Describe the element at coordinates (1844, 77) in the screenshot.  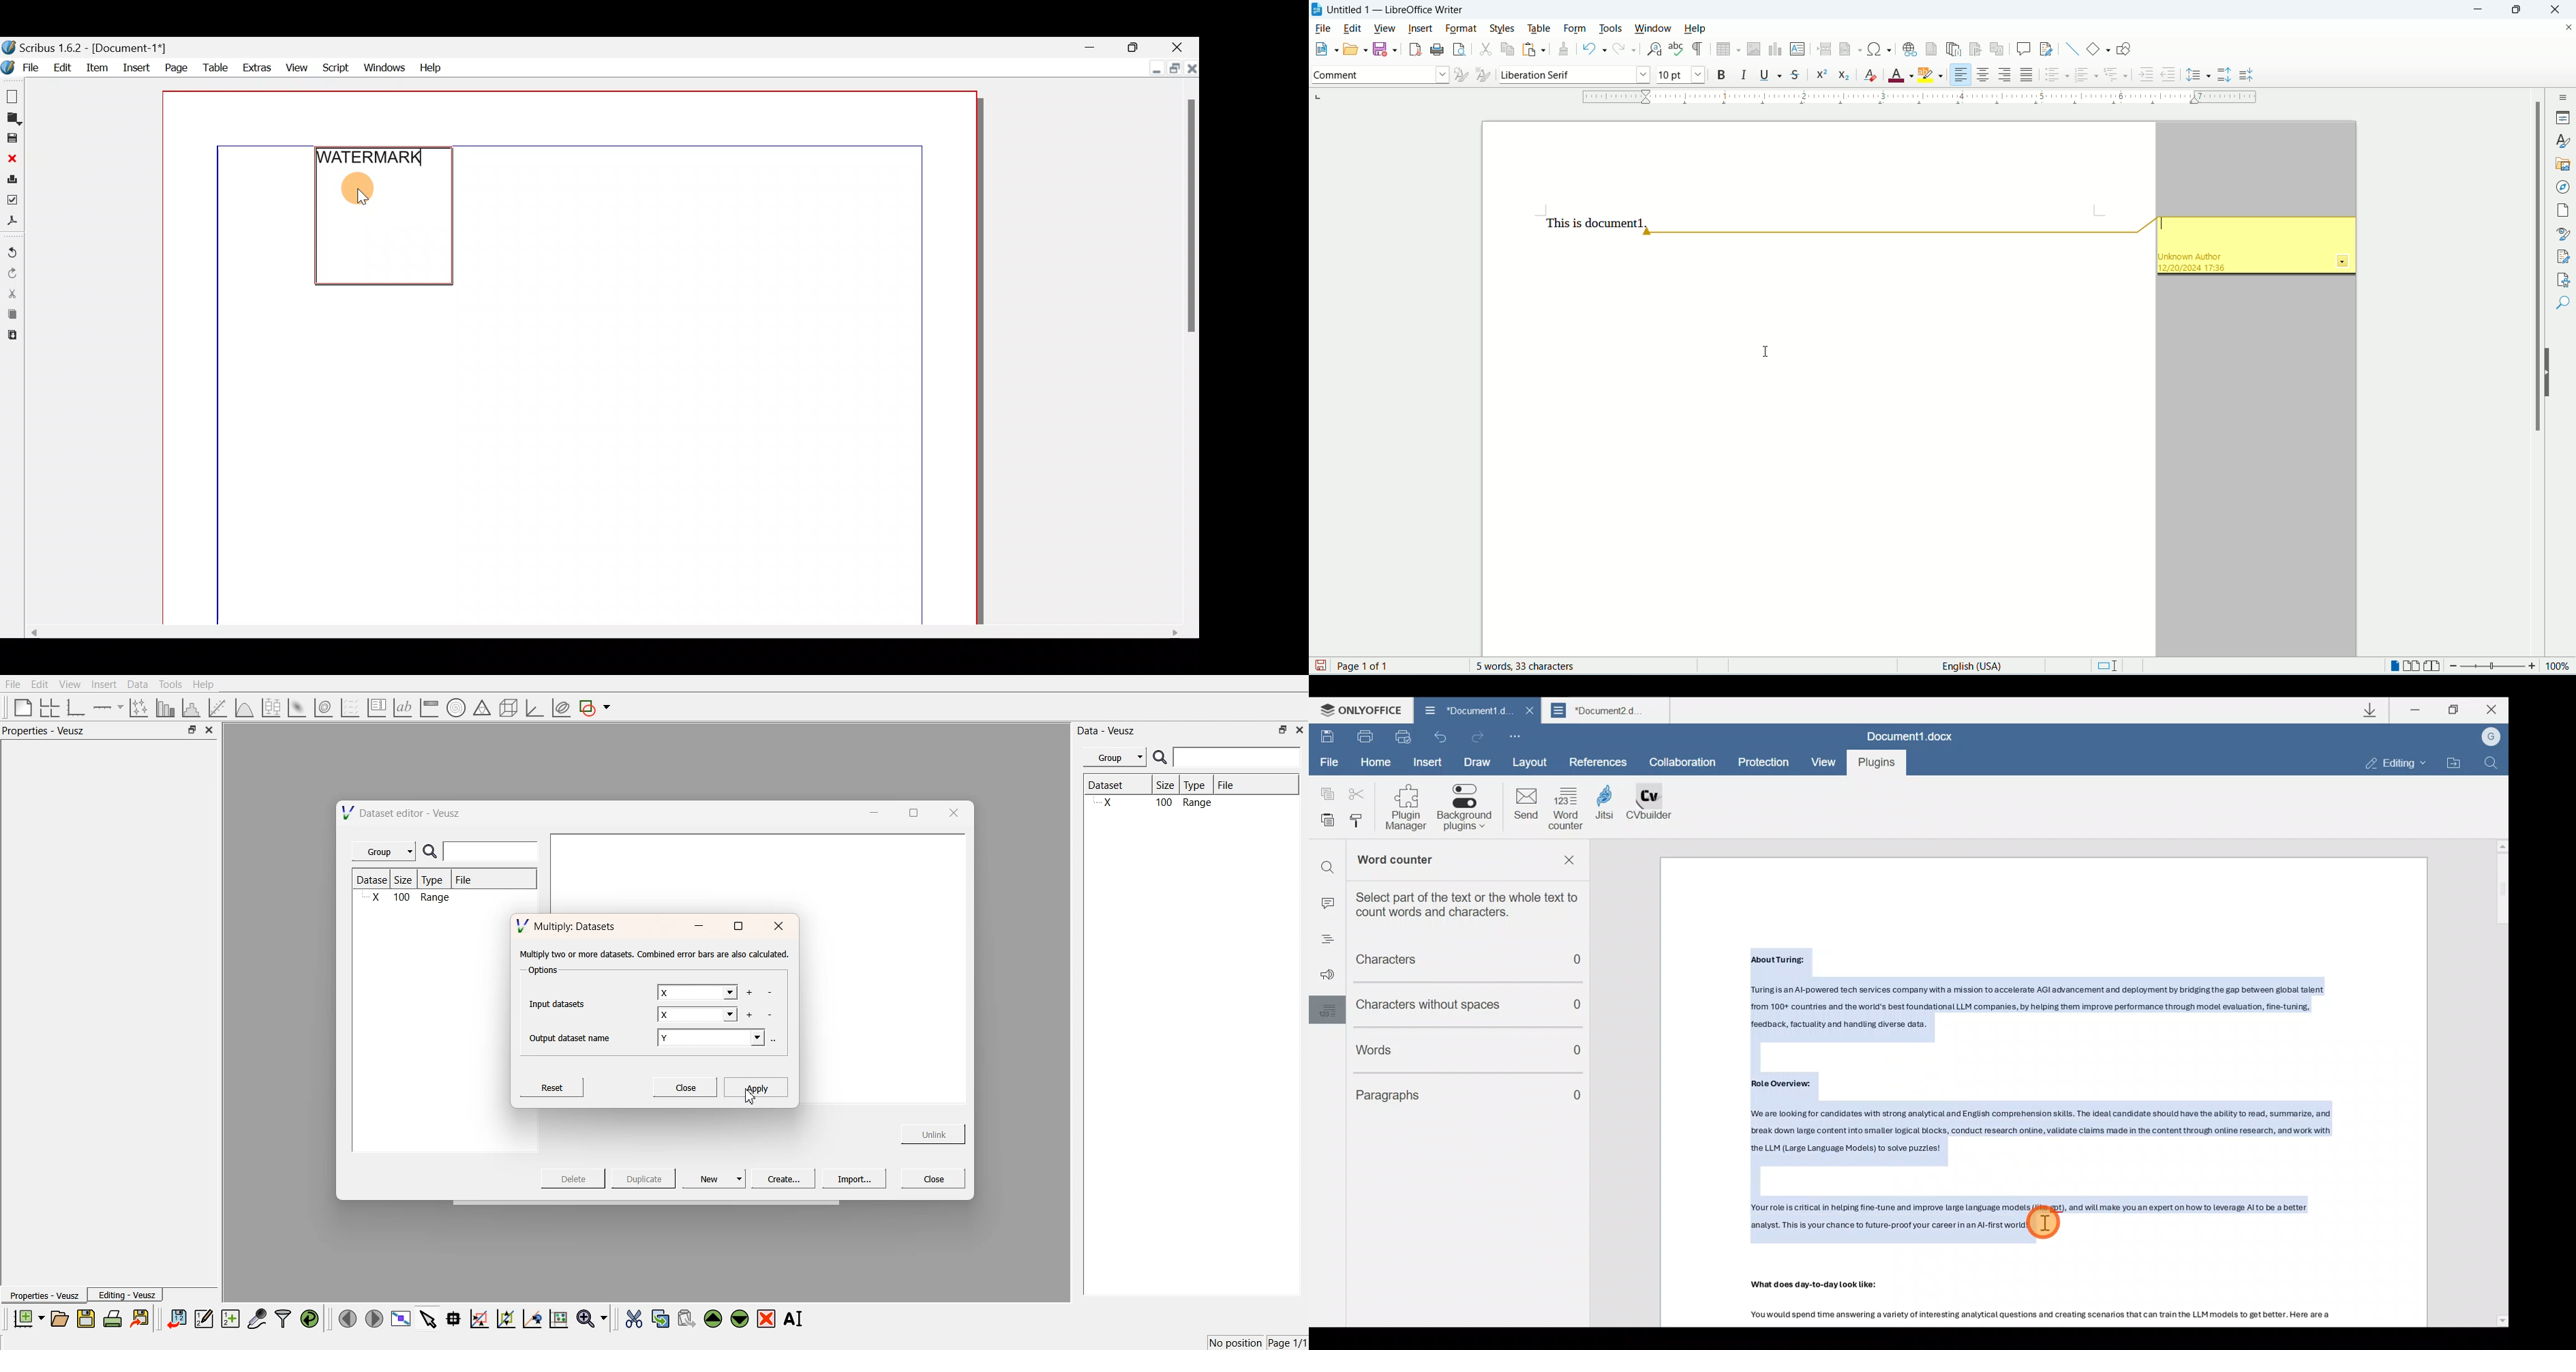
I see `subscript` at that location.